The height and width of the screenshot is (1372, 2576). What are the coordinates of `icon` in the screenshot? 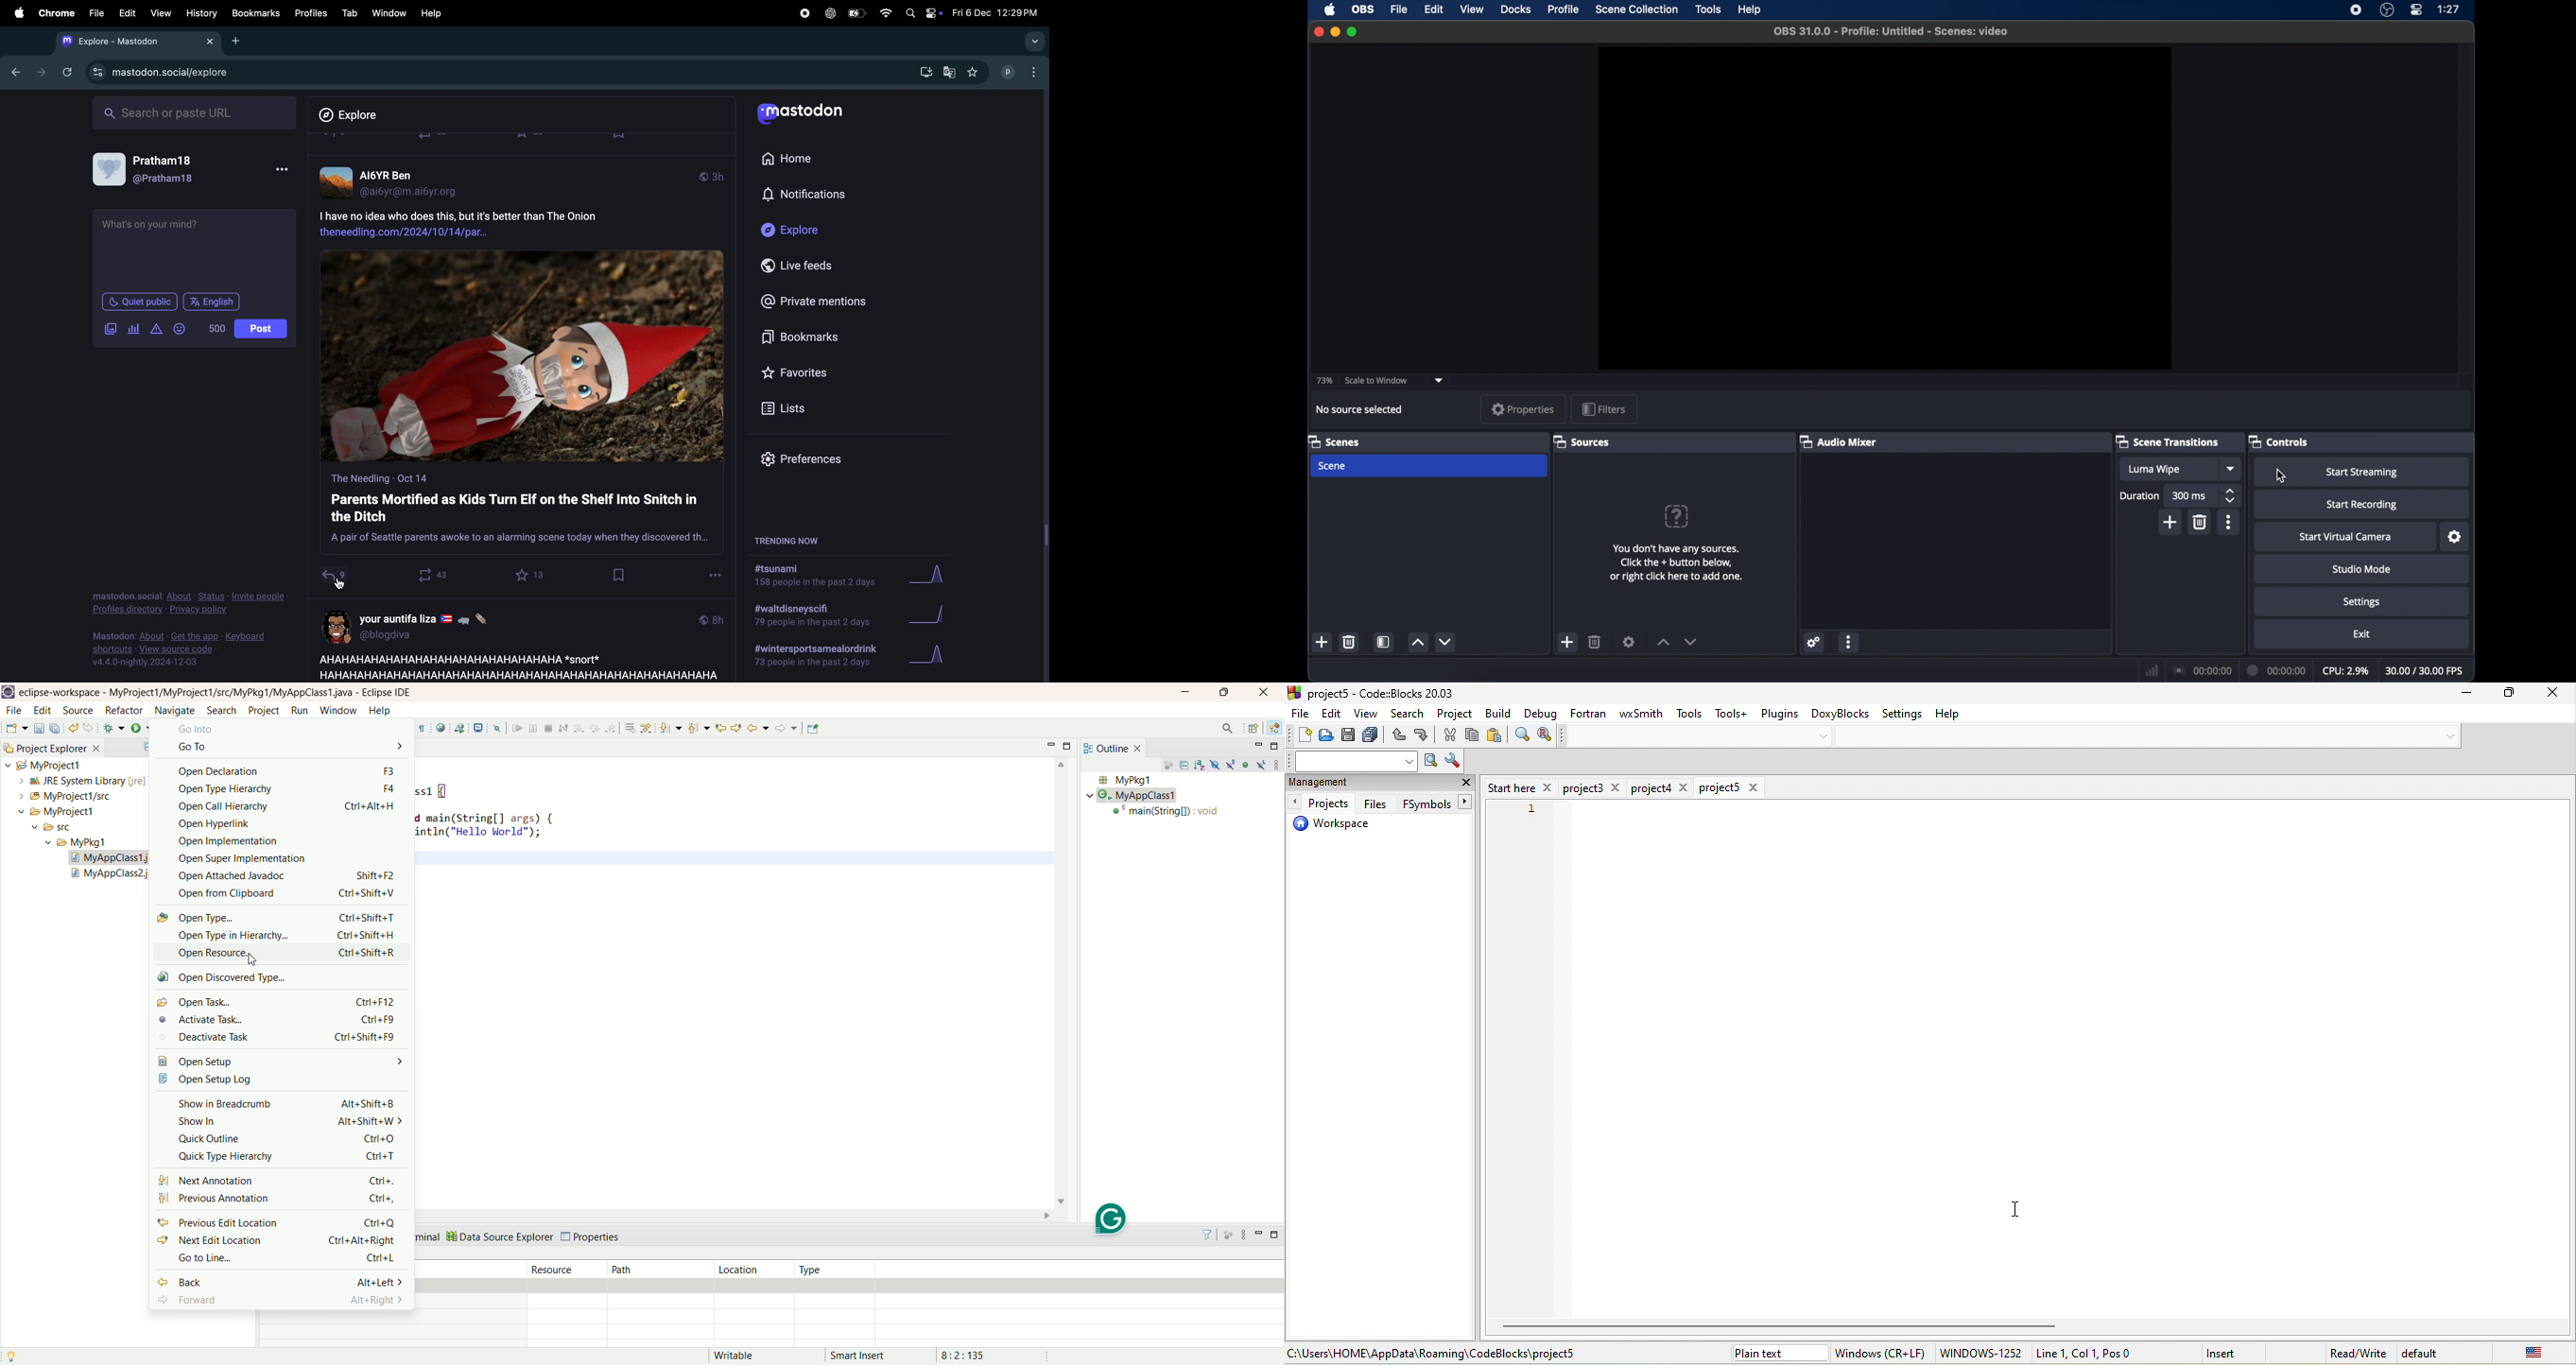 It's located at (1296, 692).